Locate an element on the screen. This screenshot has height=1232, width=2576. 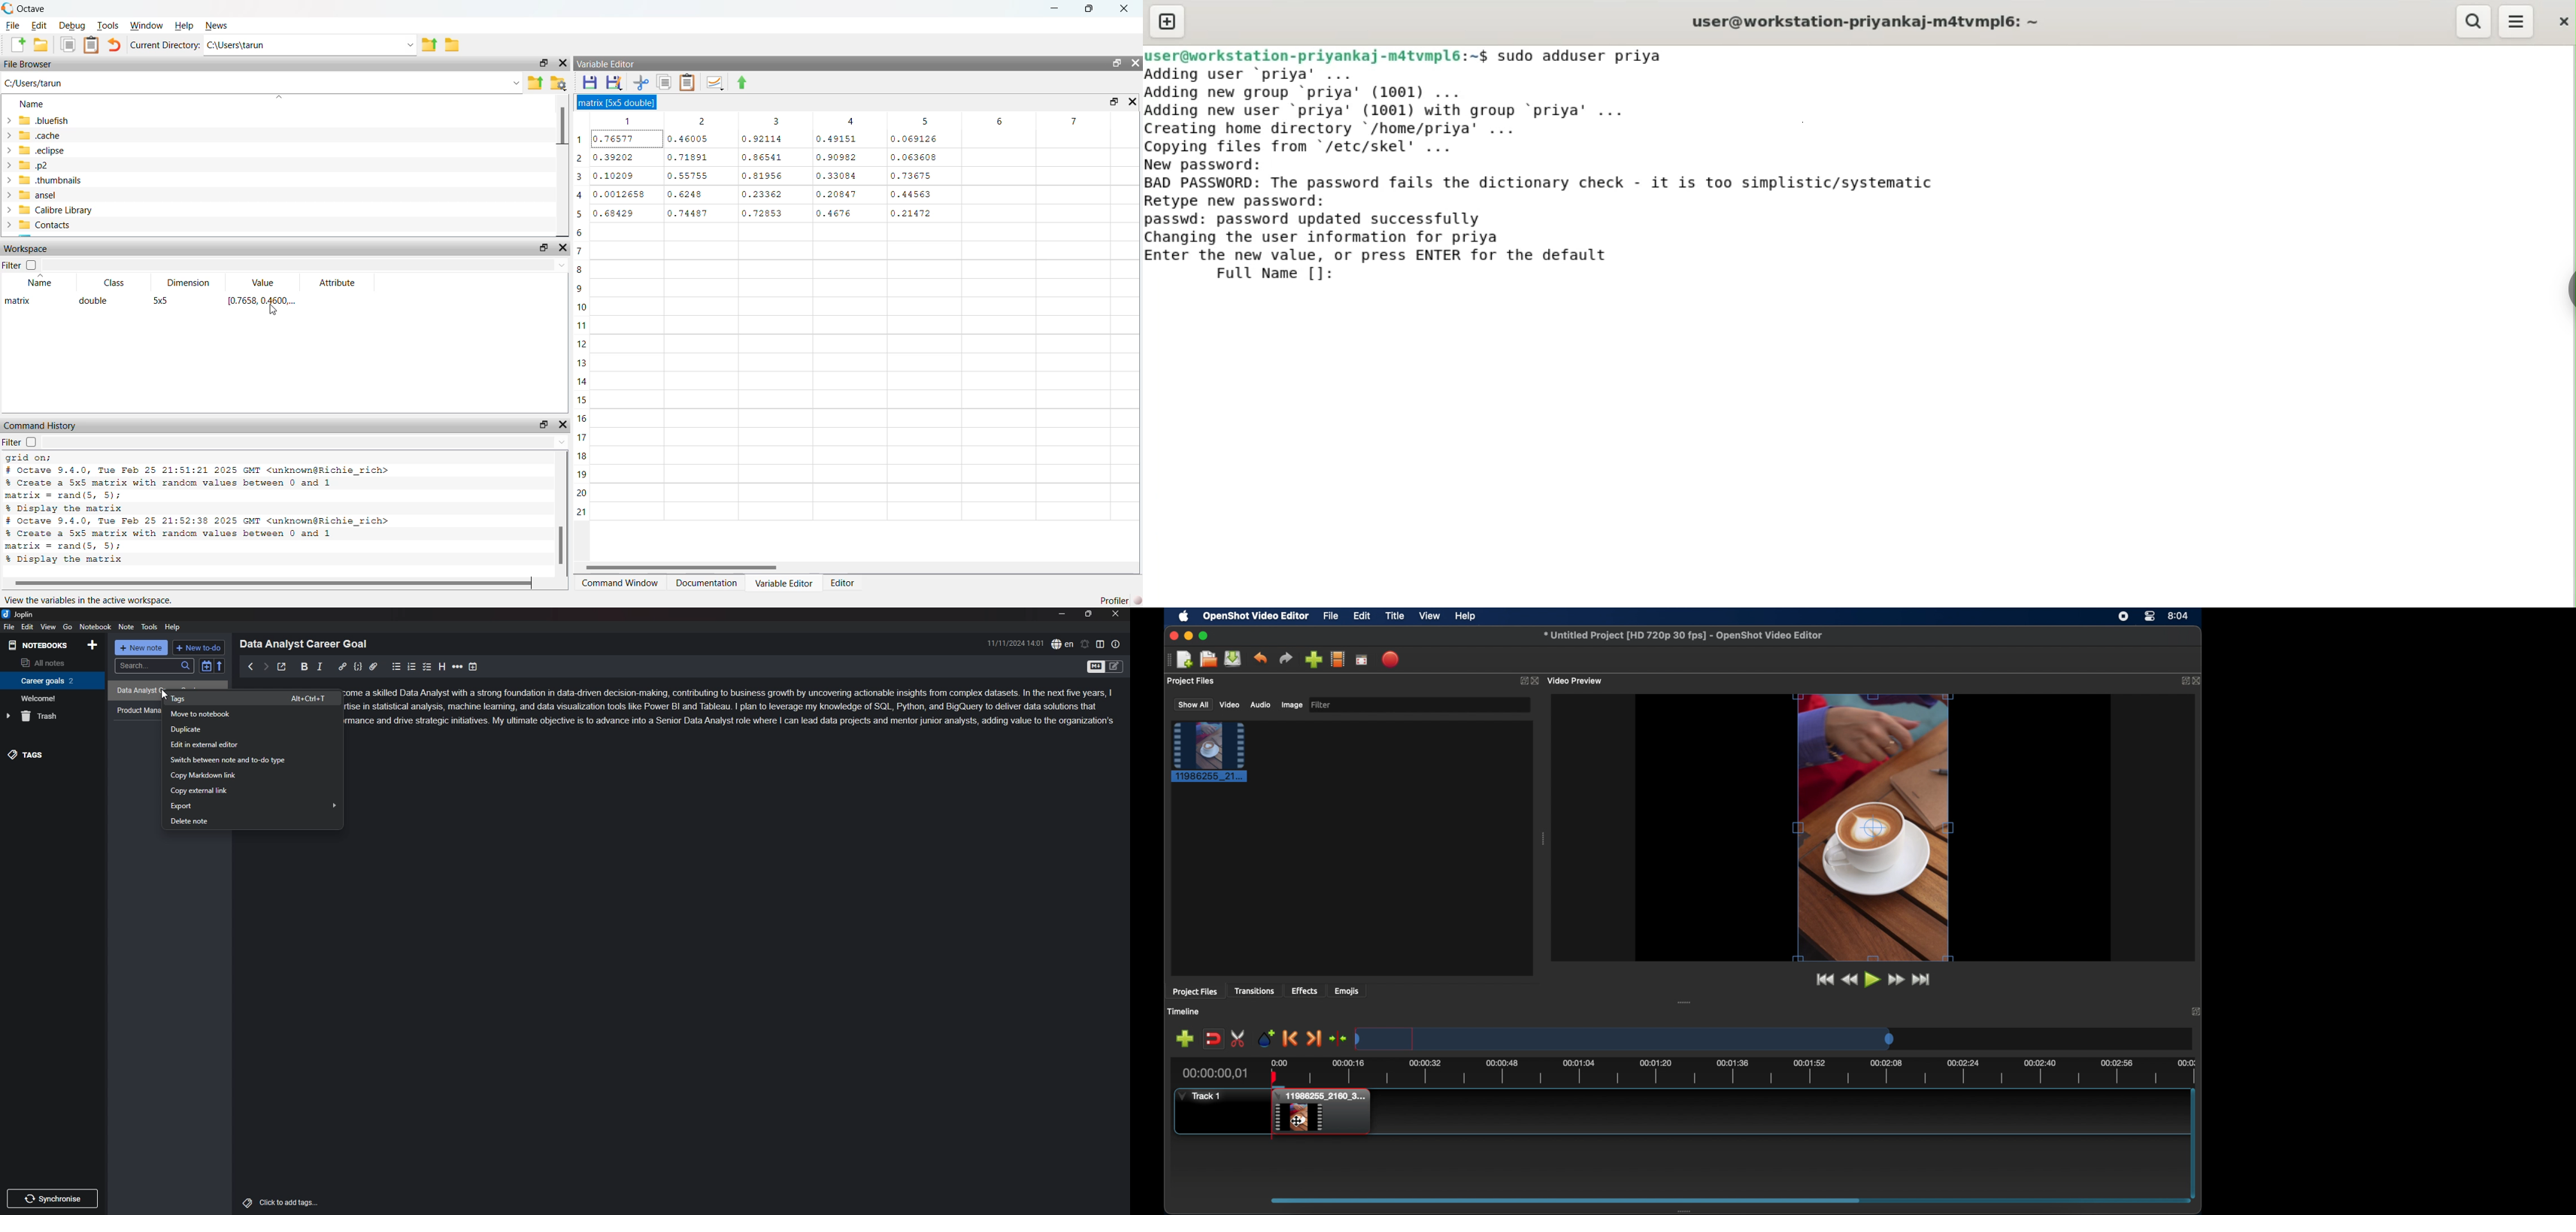
help is located at coordinates (173, 628).